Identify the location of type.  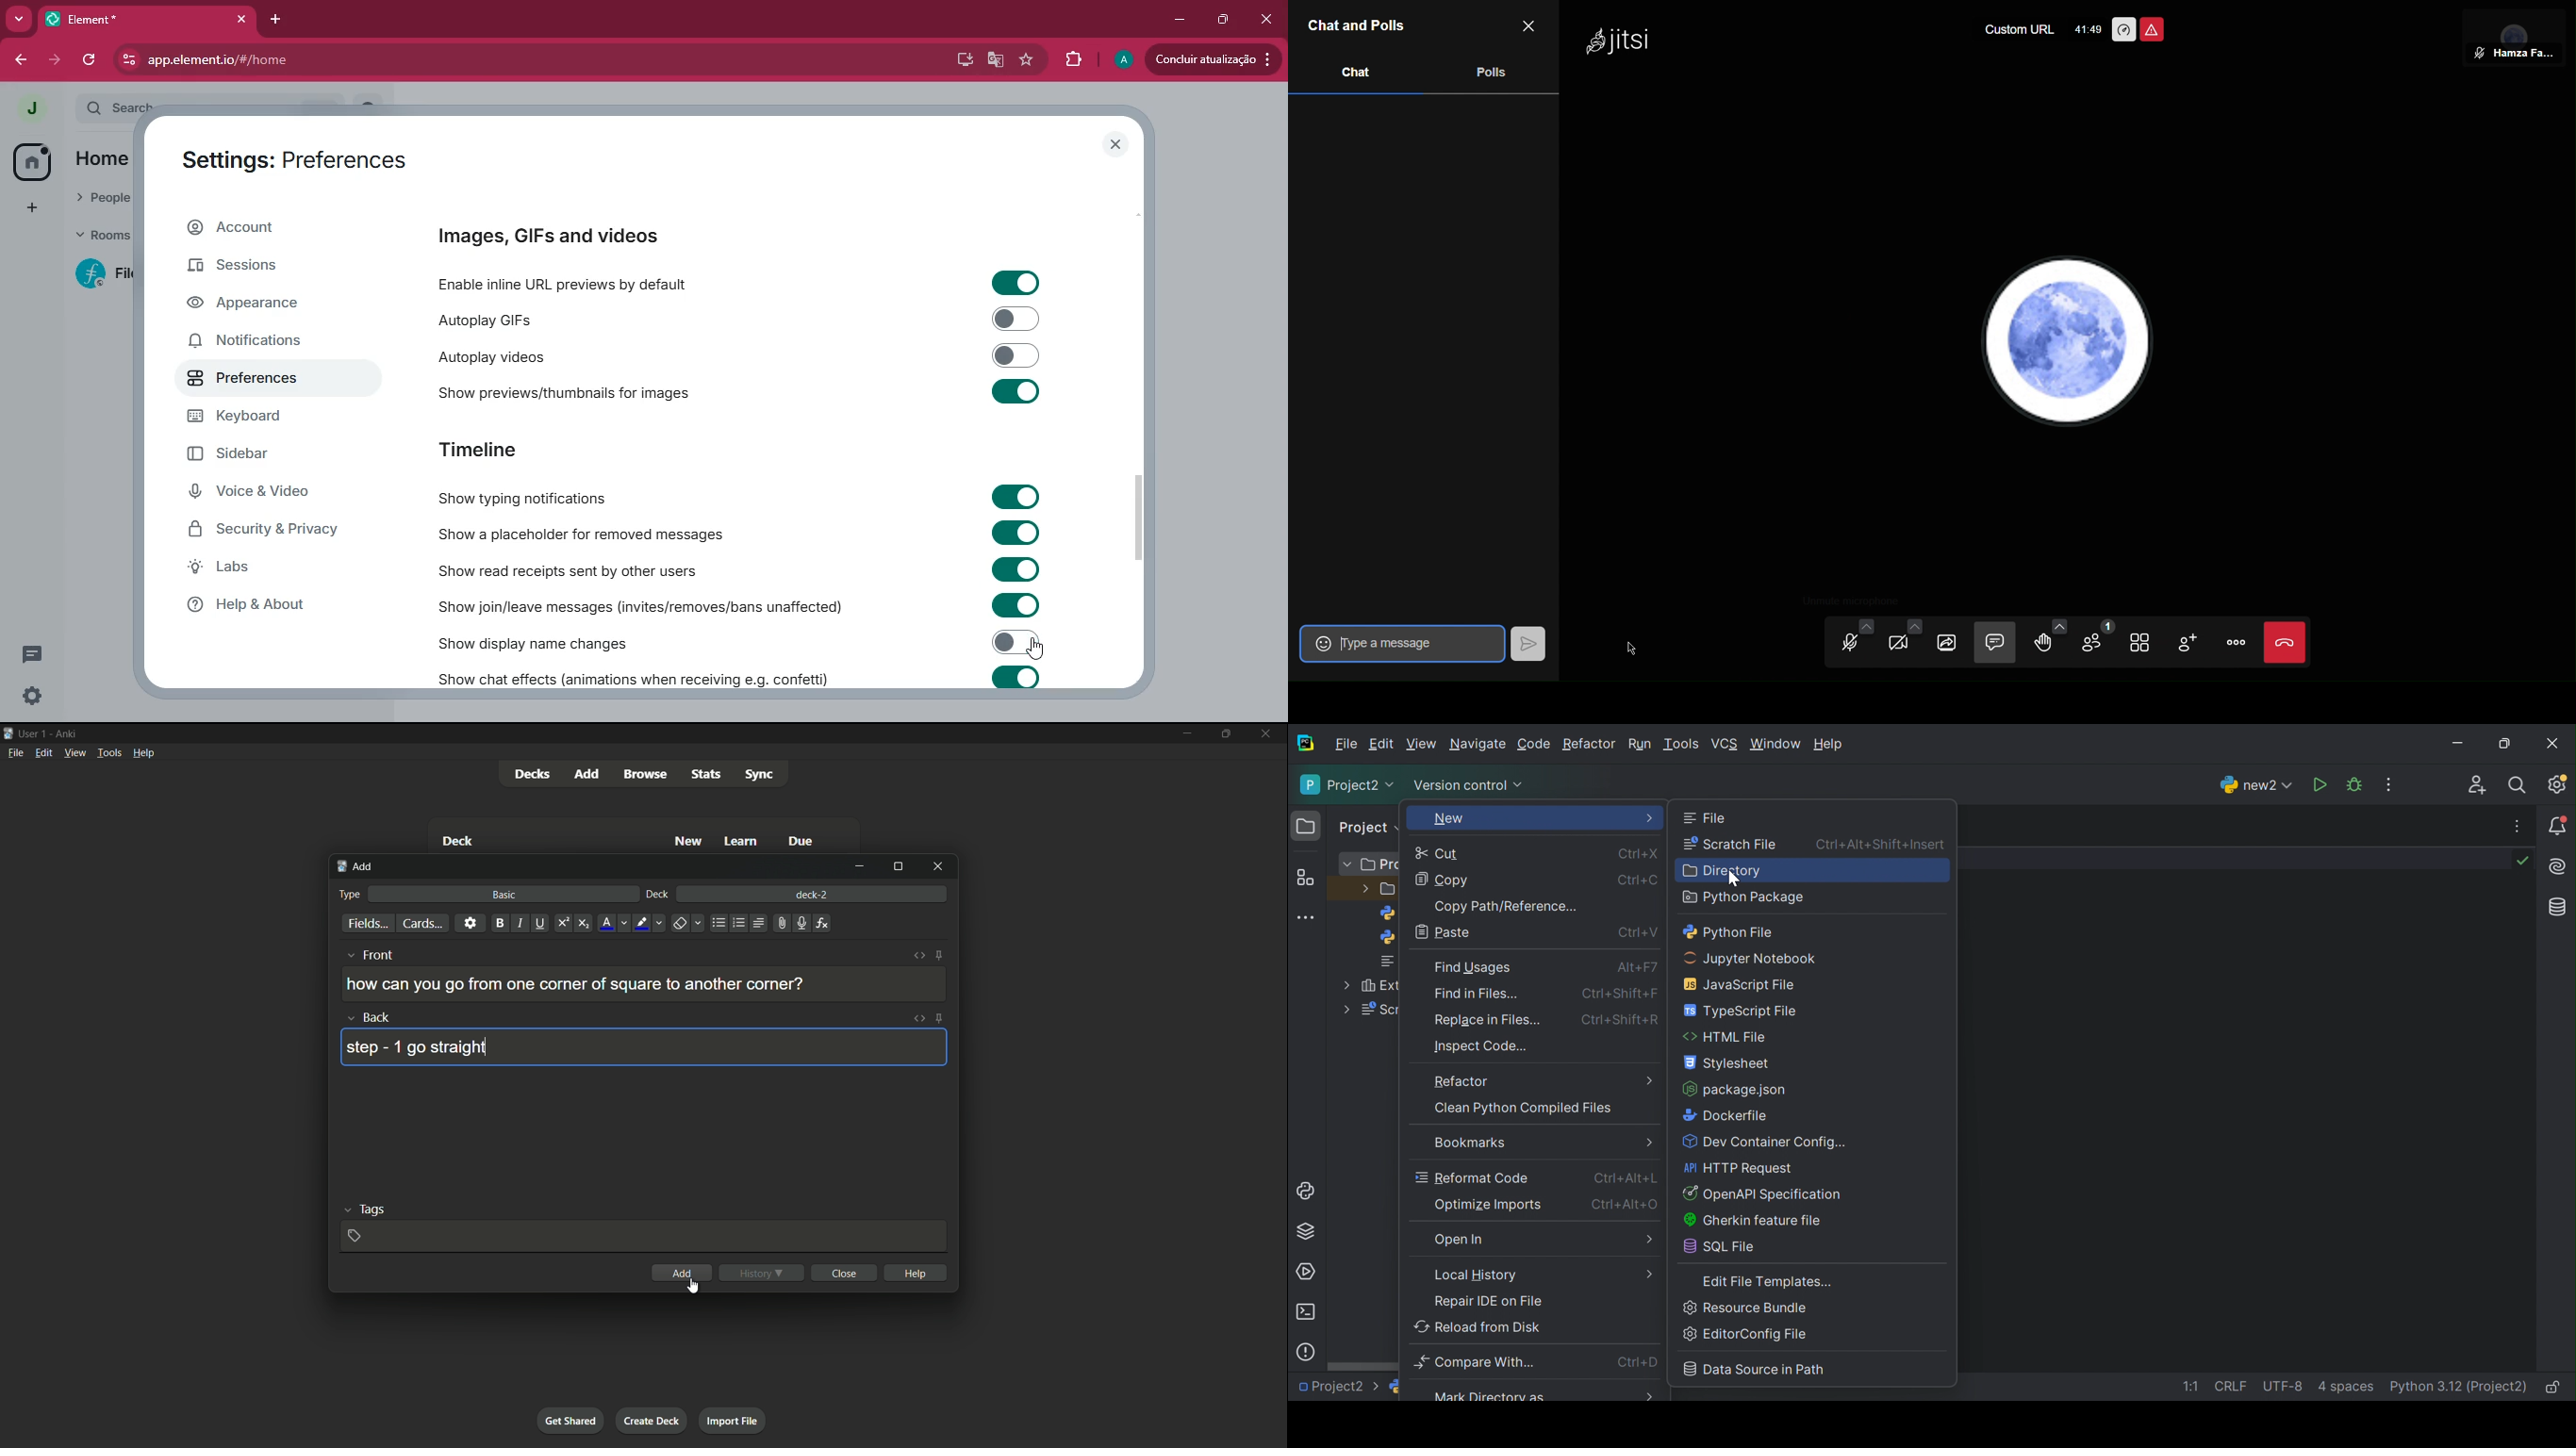
(351, 895).